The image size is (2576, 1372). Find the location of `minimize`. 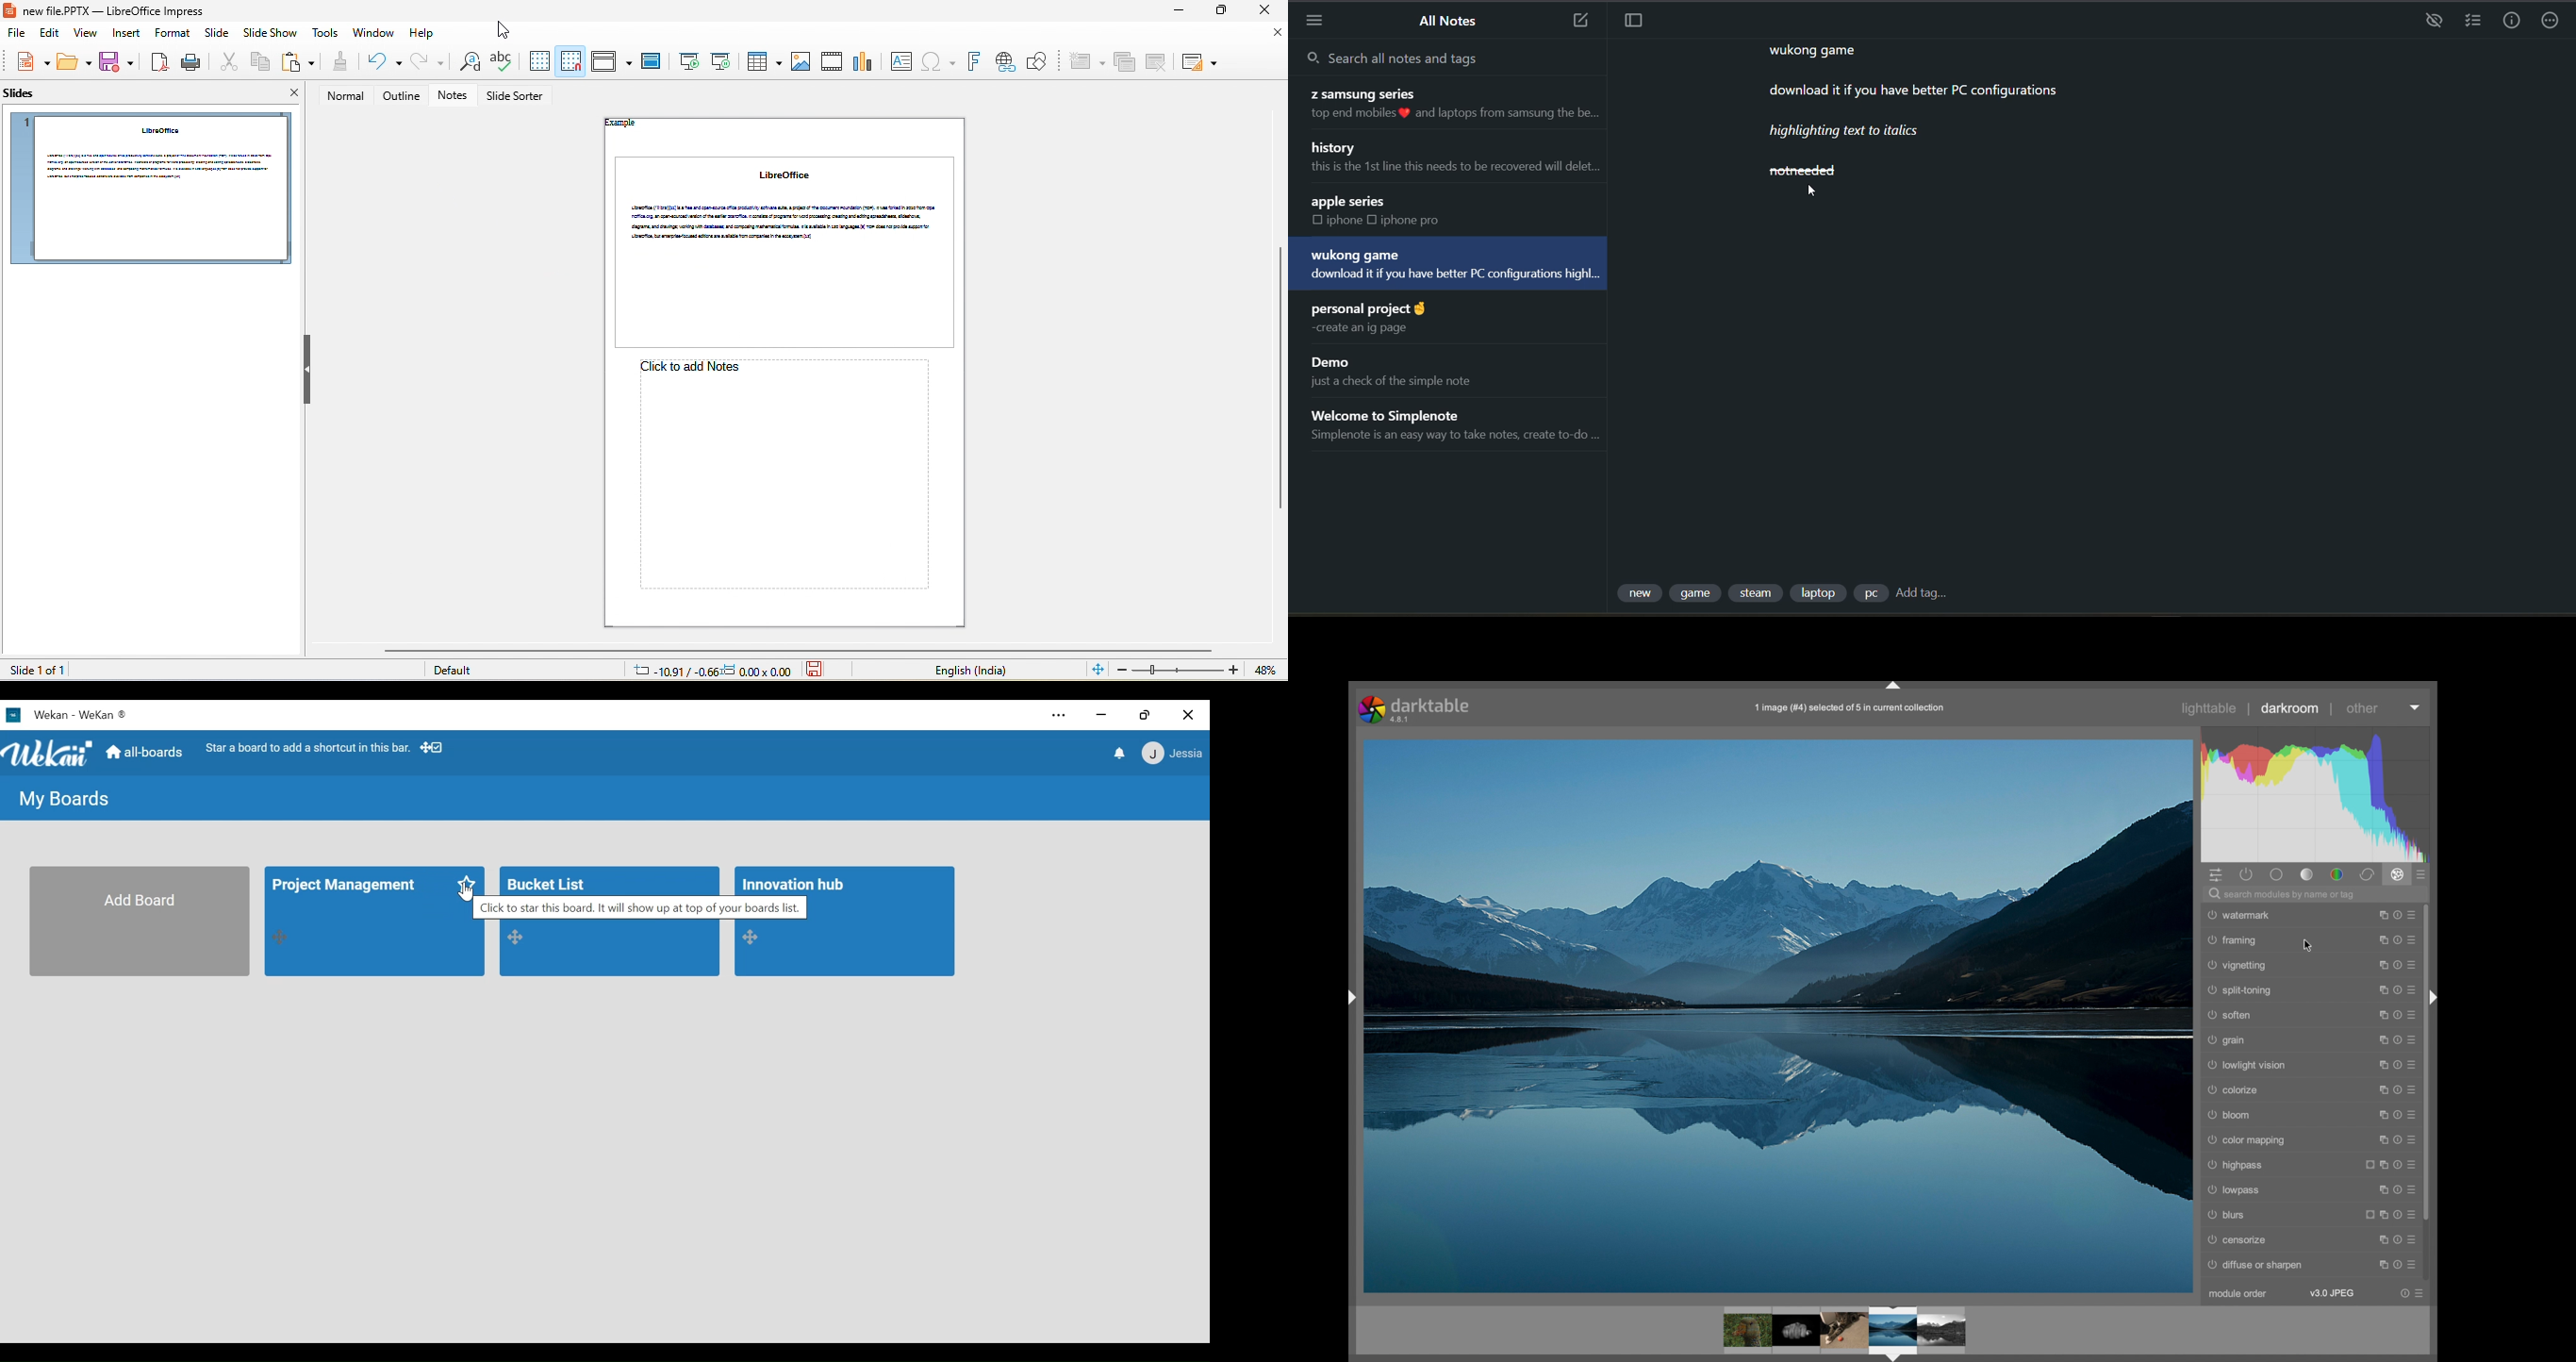

minimize is located at coordinates (1101, 716).